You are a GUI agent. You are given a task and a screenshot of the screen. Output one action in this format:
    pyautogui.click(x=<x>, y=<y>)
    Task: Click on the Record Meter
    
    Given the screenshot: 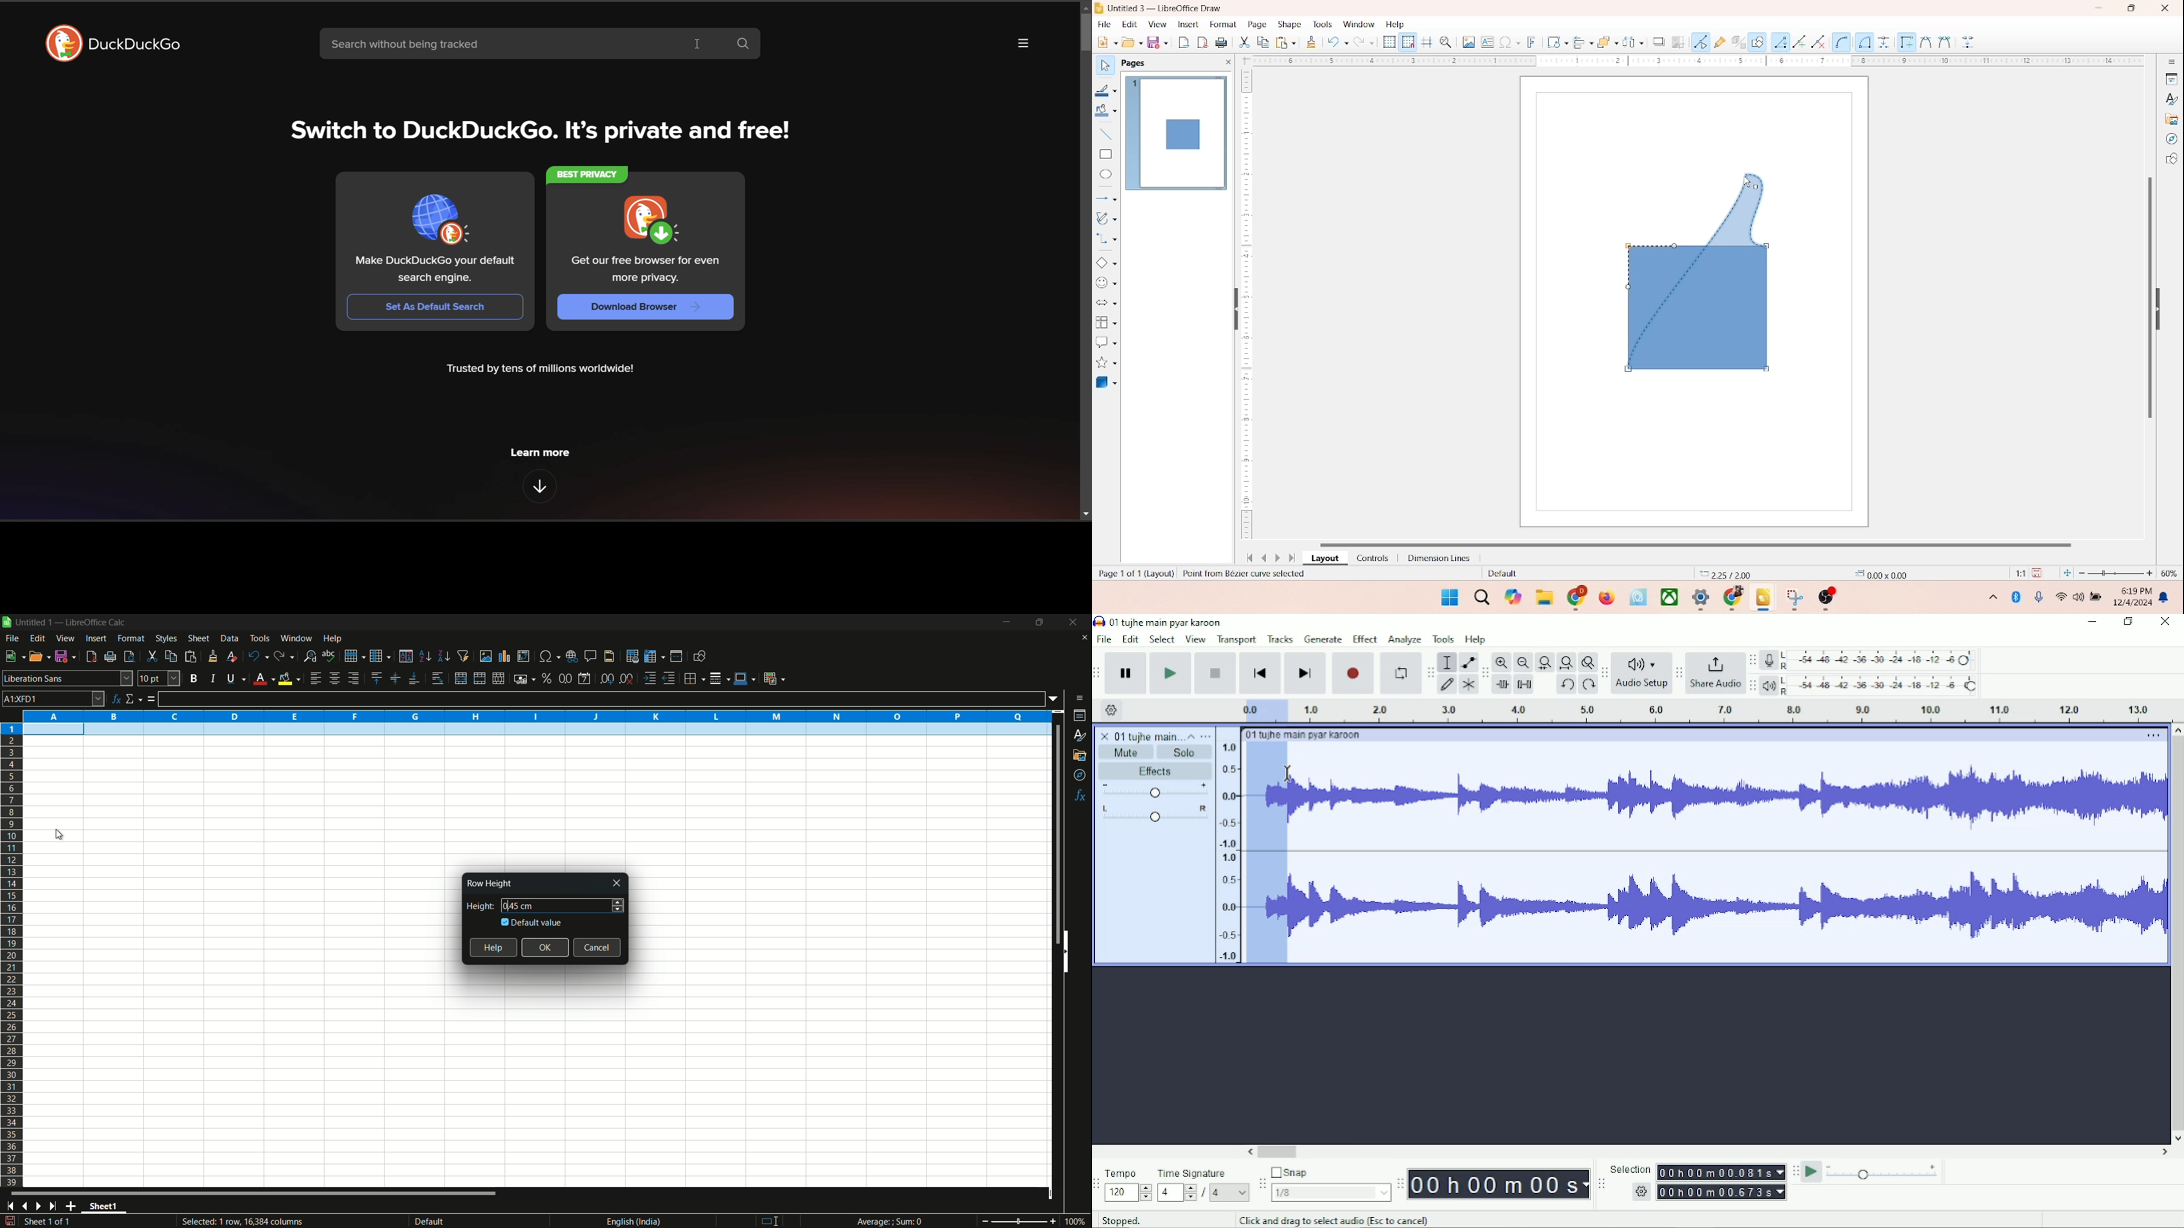 What is the action you would take?
    pyautogui.click(x=1871, y=660)
    